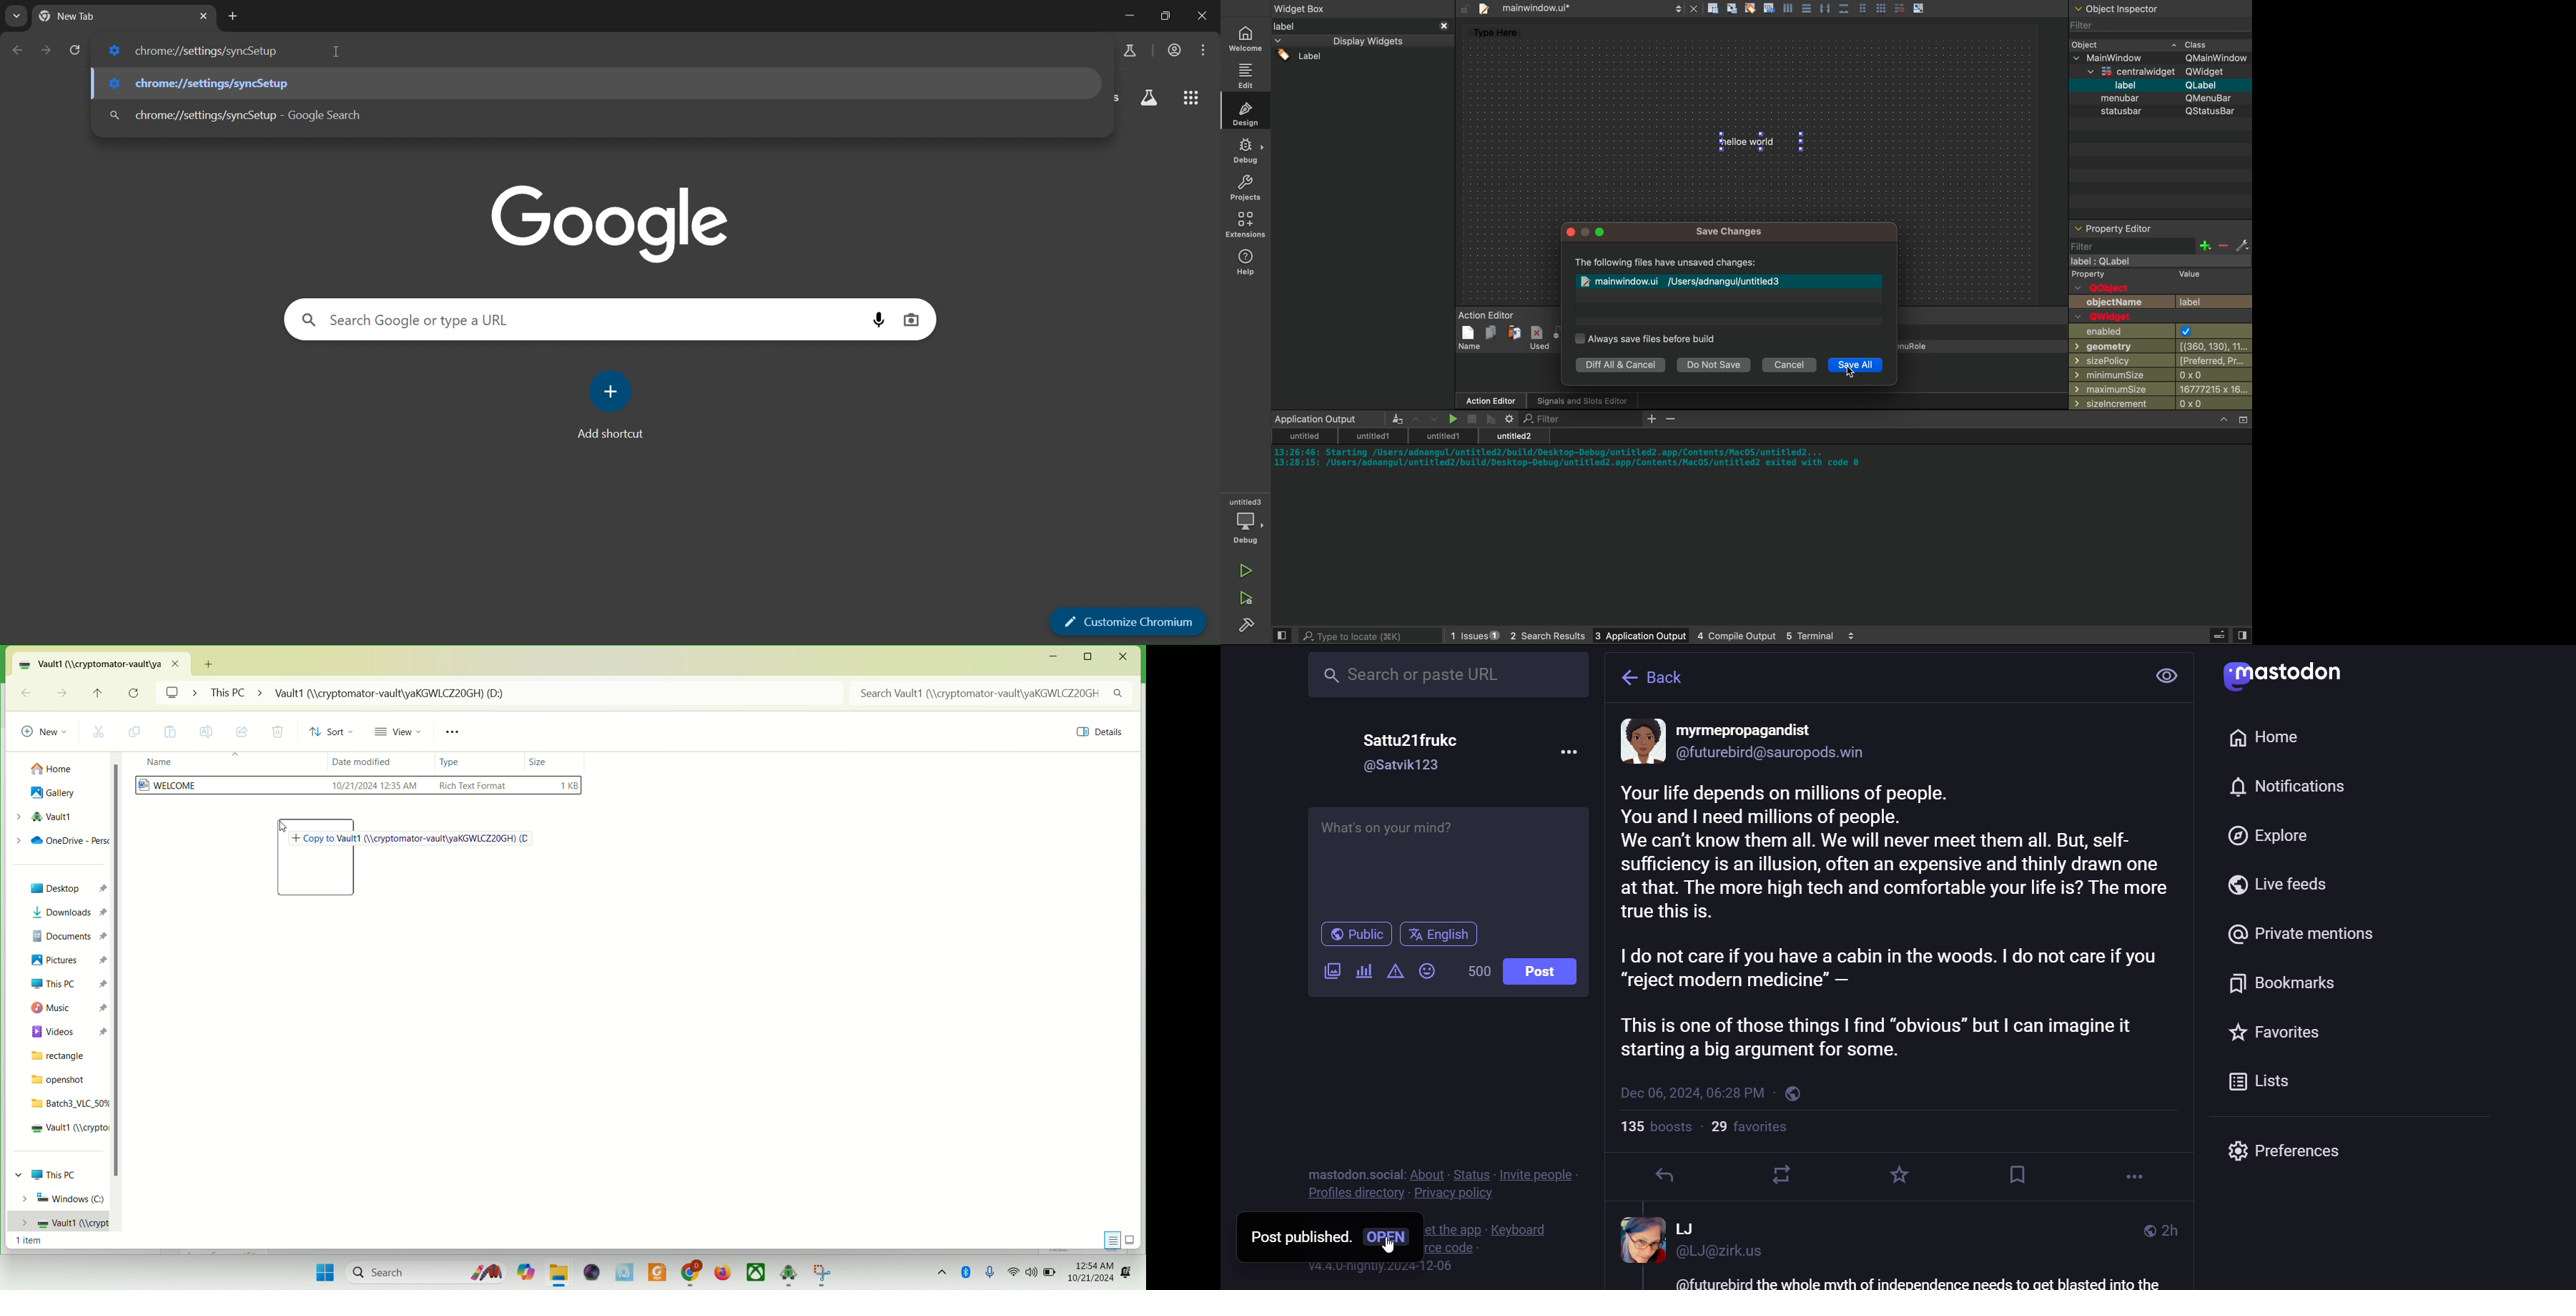 This screenshot has width=2576, height=1316. What do you see at coordinates (1252, 574) in the screenshot?
I see `run` at bounding box center [1252, 574].